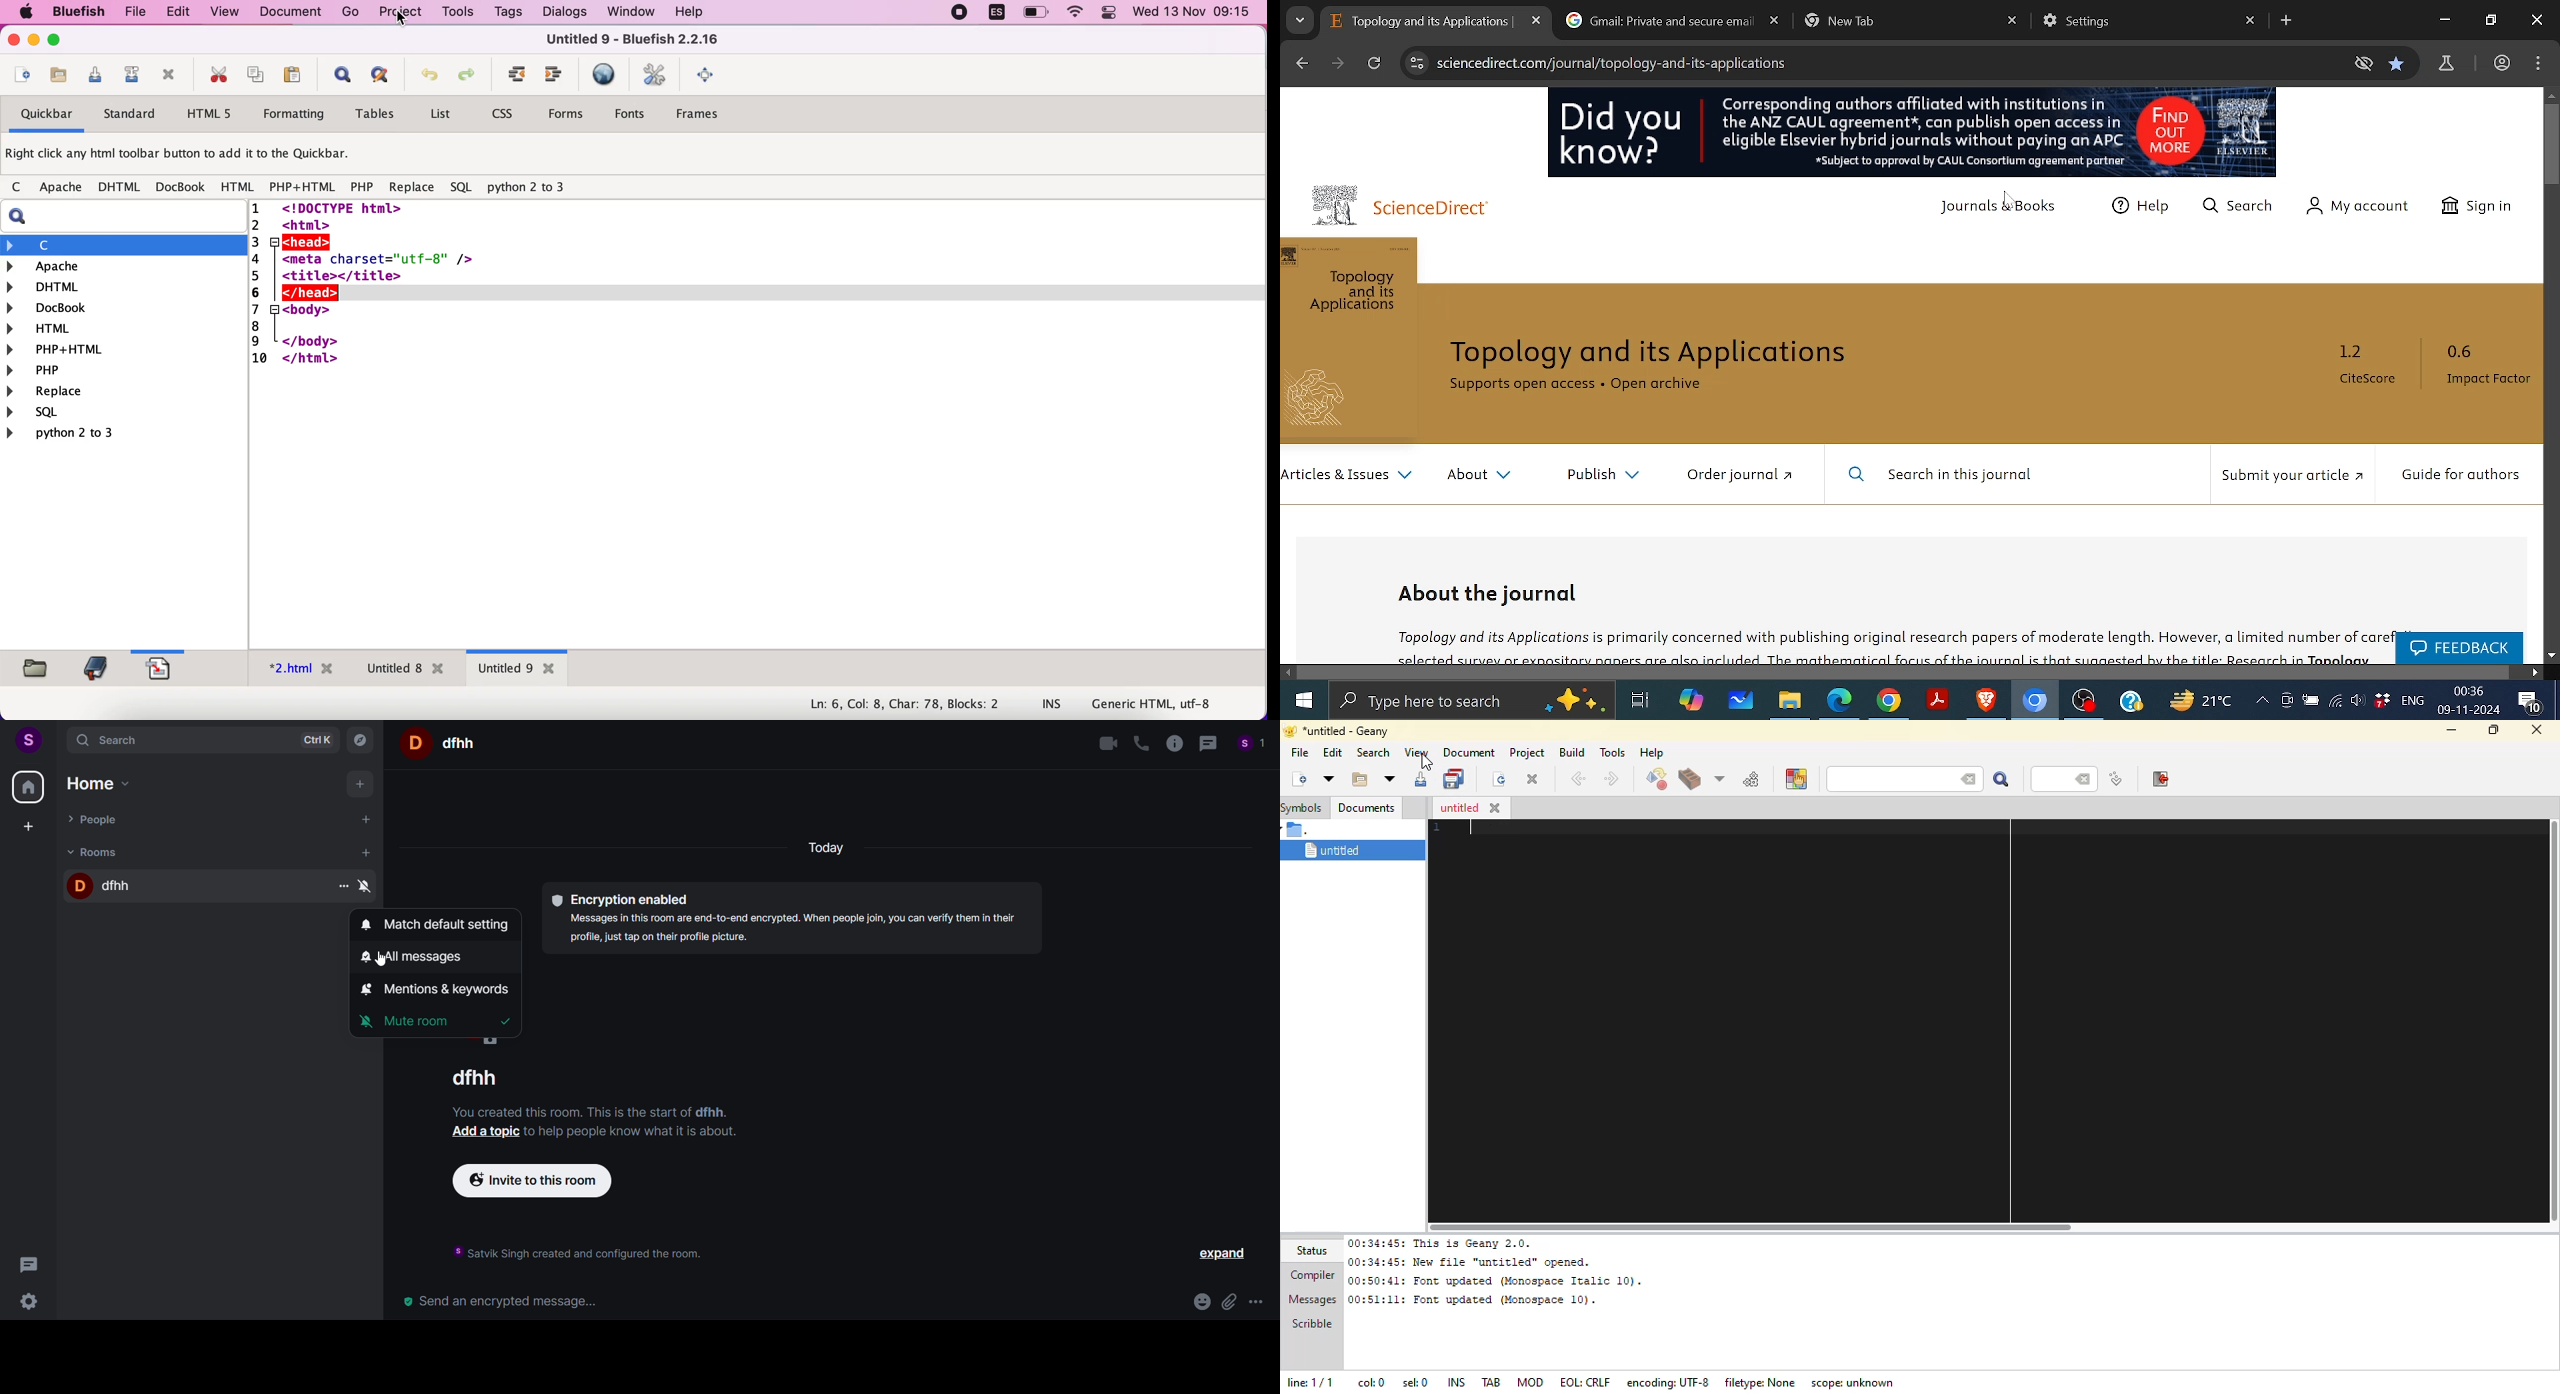 Image resolution: width=2576 pixels, height=1400 pixels. What do you see at coordinates (33, 828) in the screenshot?
I see `create a space` at bounding box center [33, 828].